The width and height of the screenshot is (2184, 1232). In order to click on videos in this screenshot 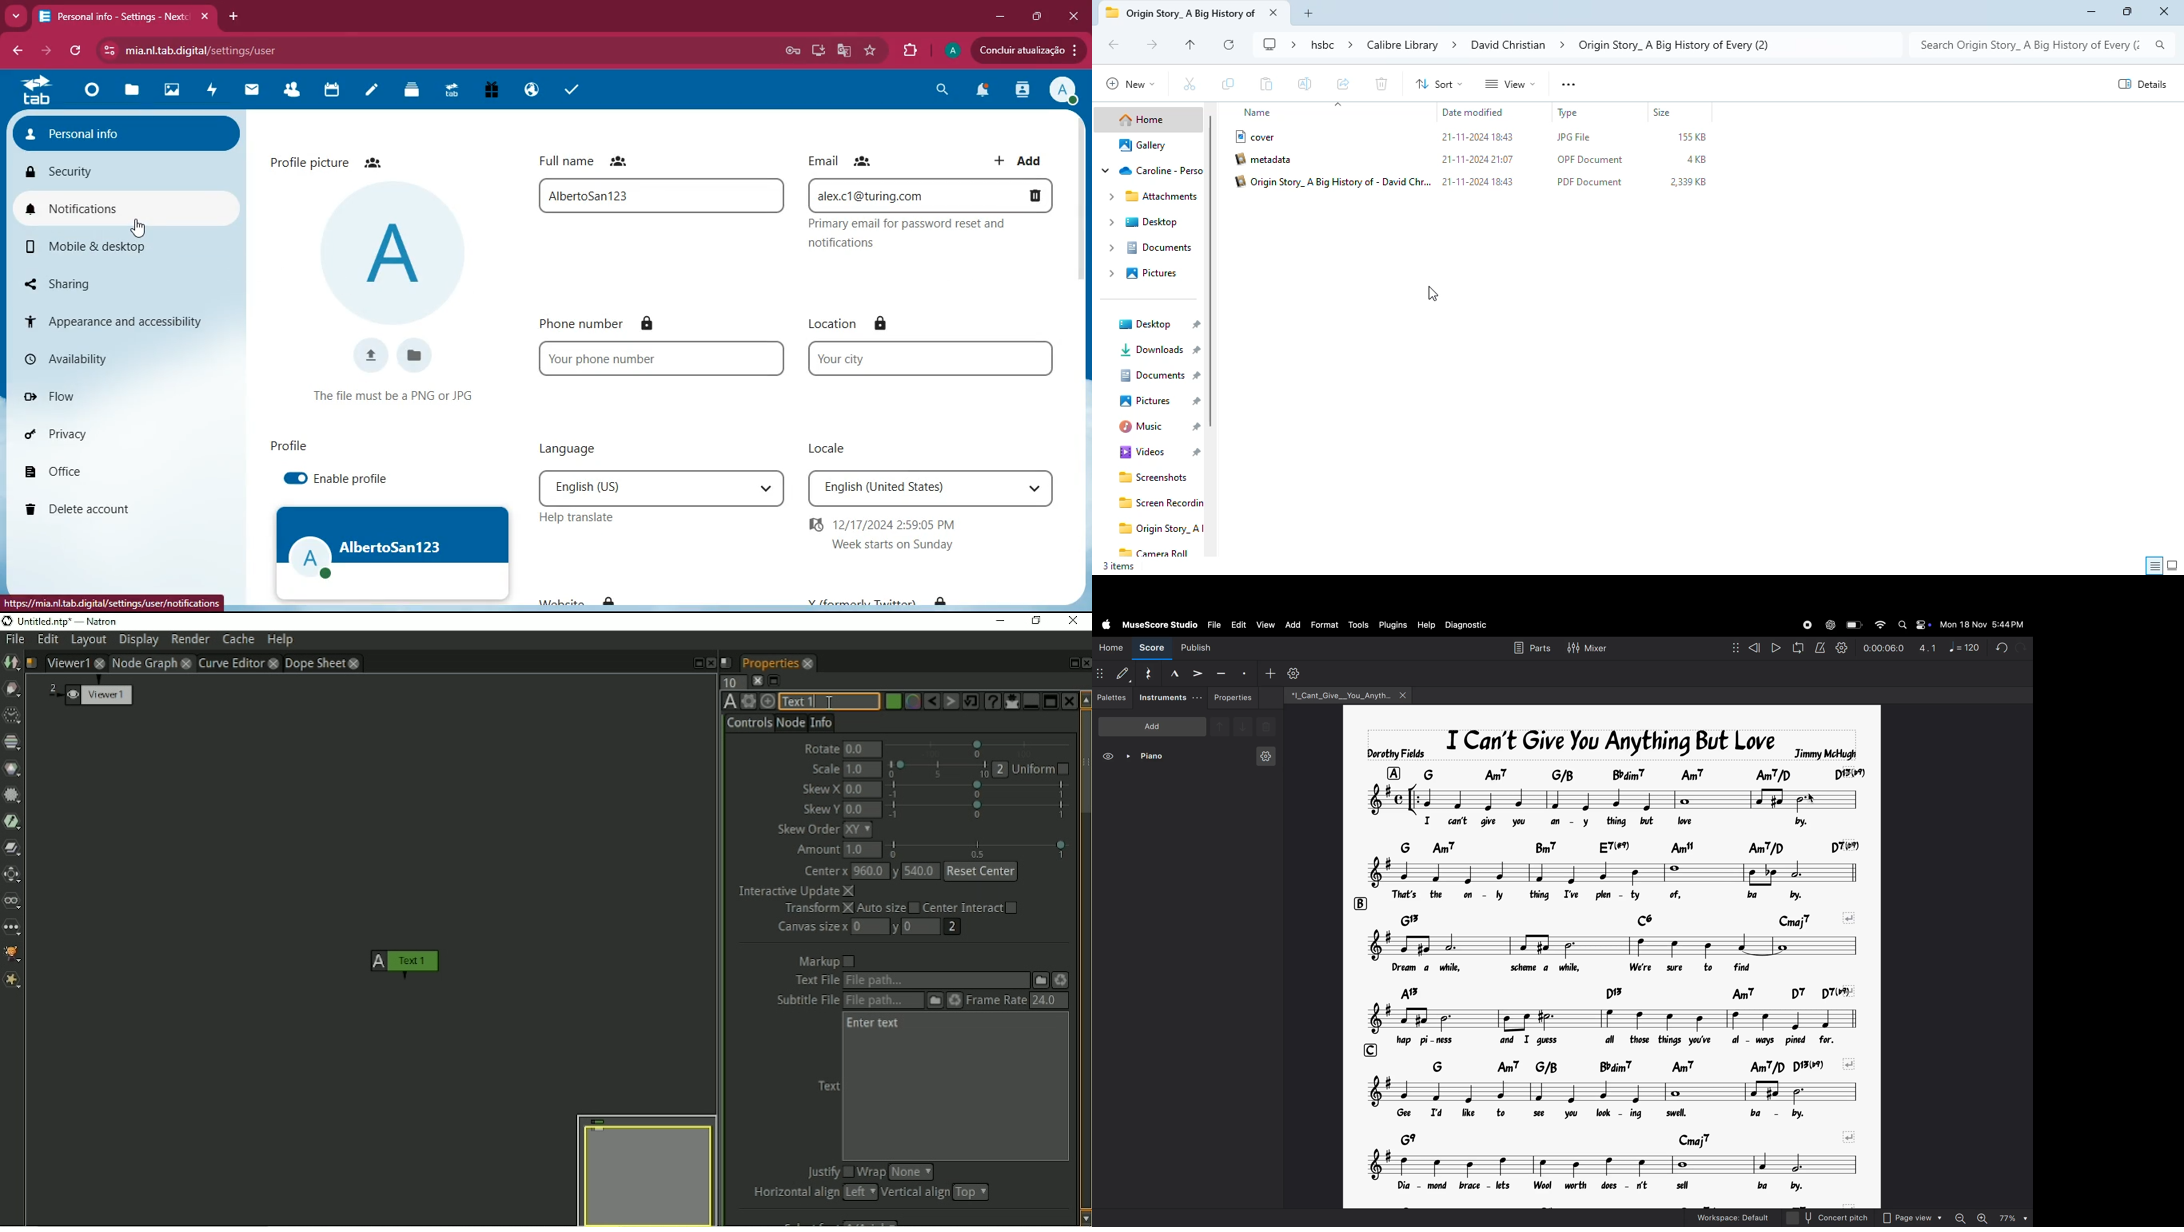, I will do `click(1155, 452)`.